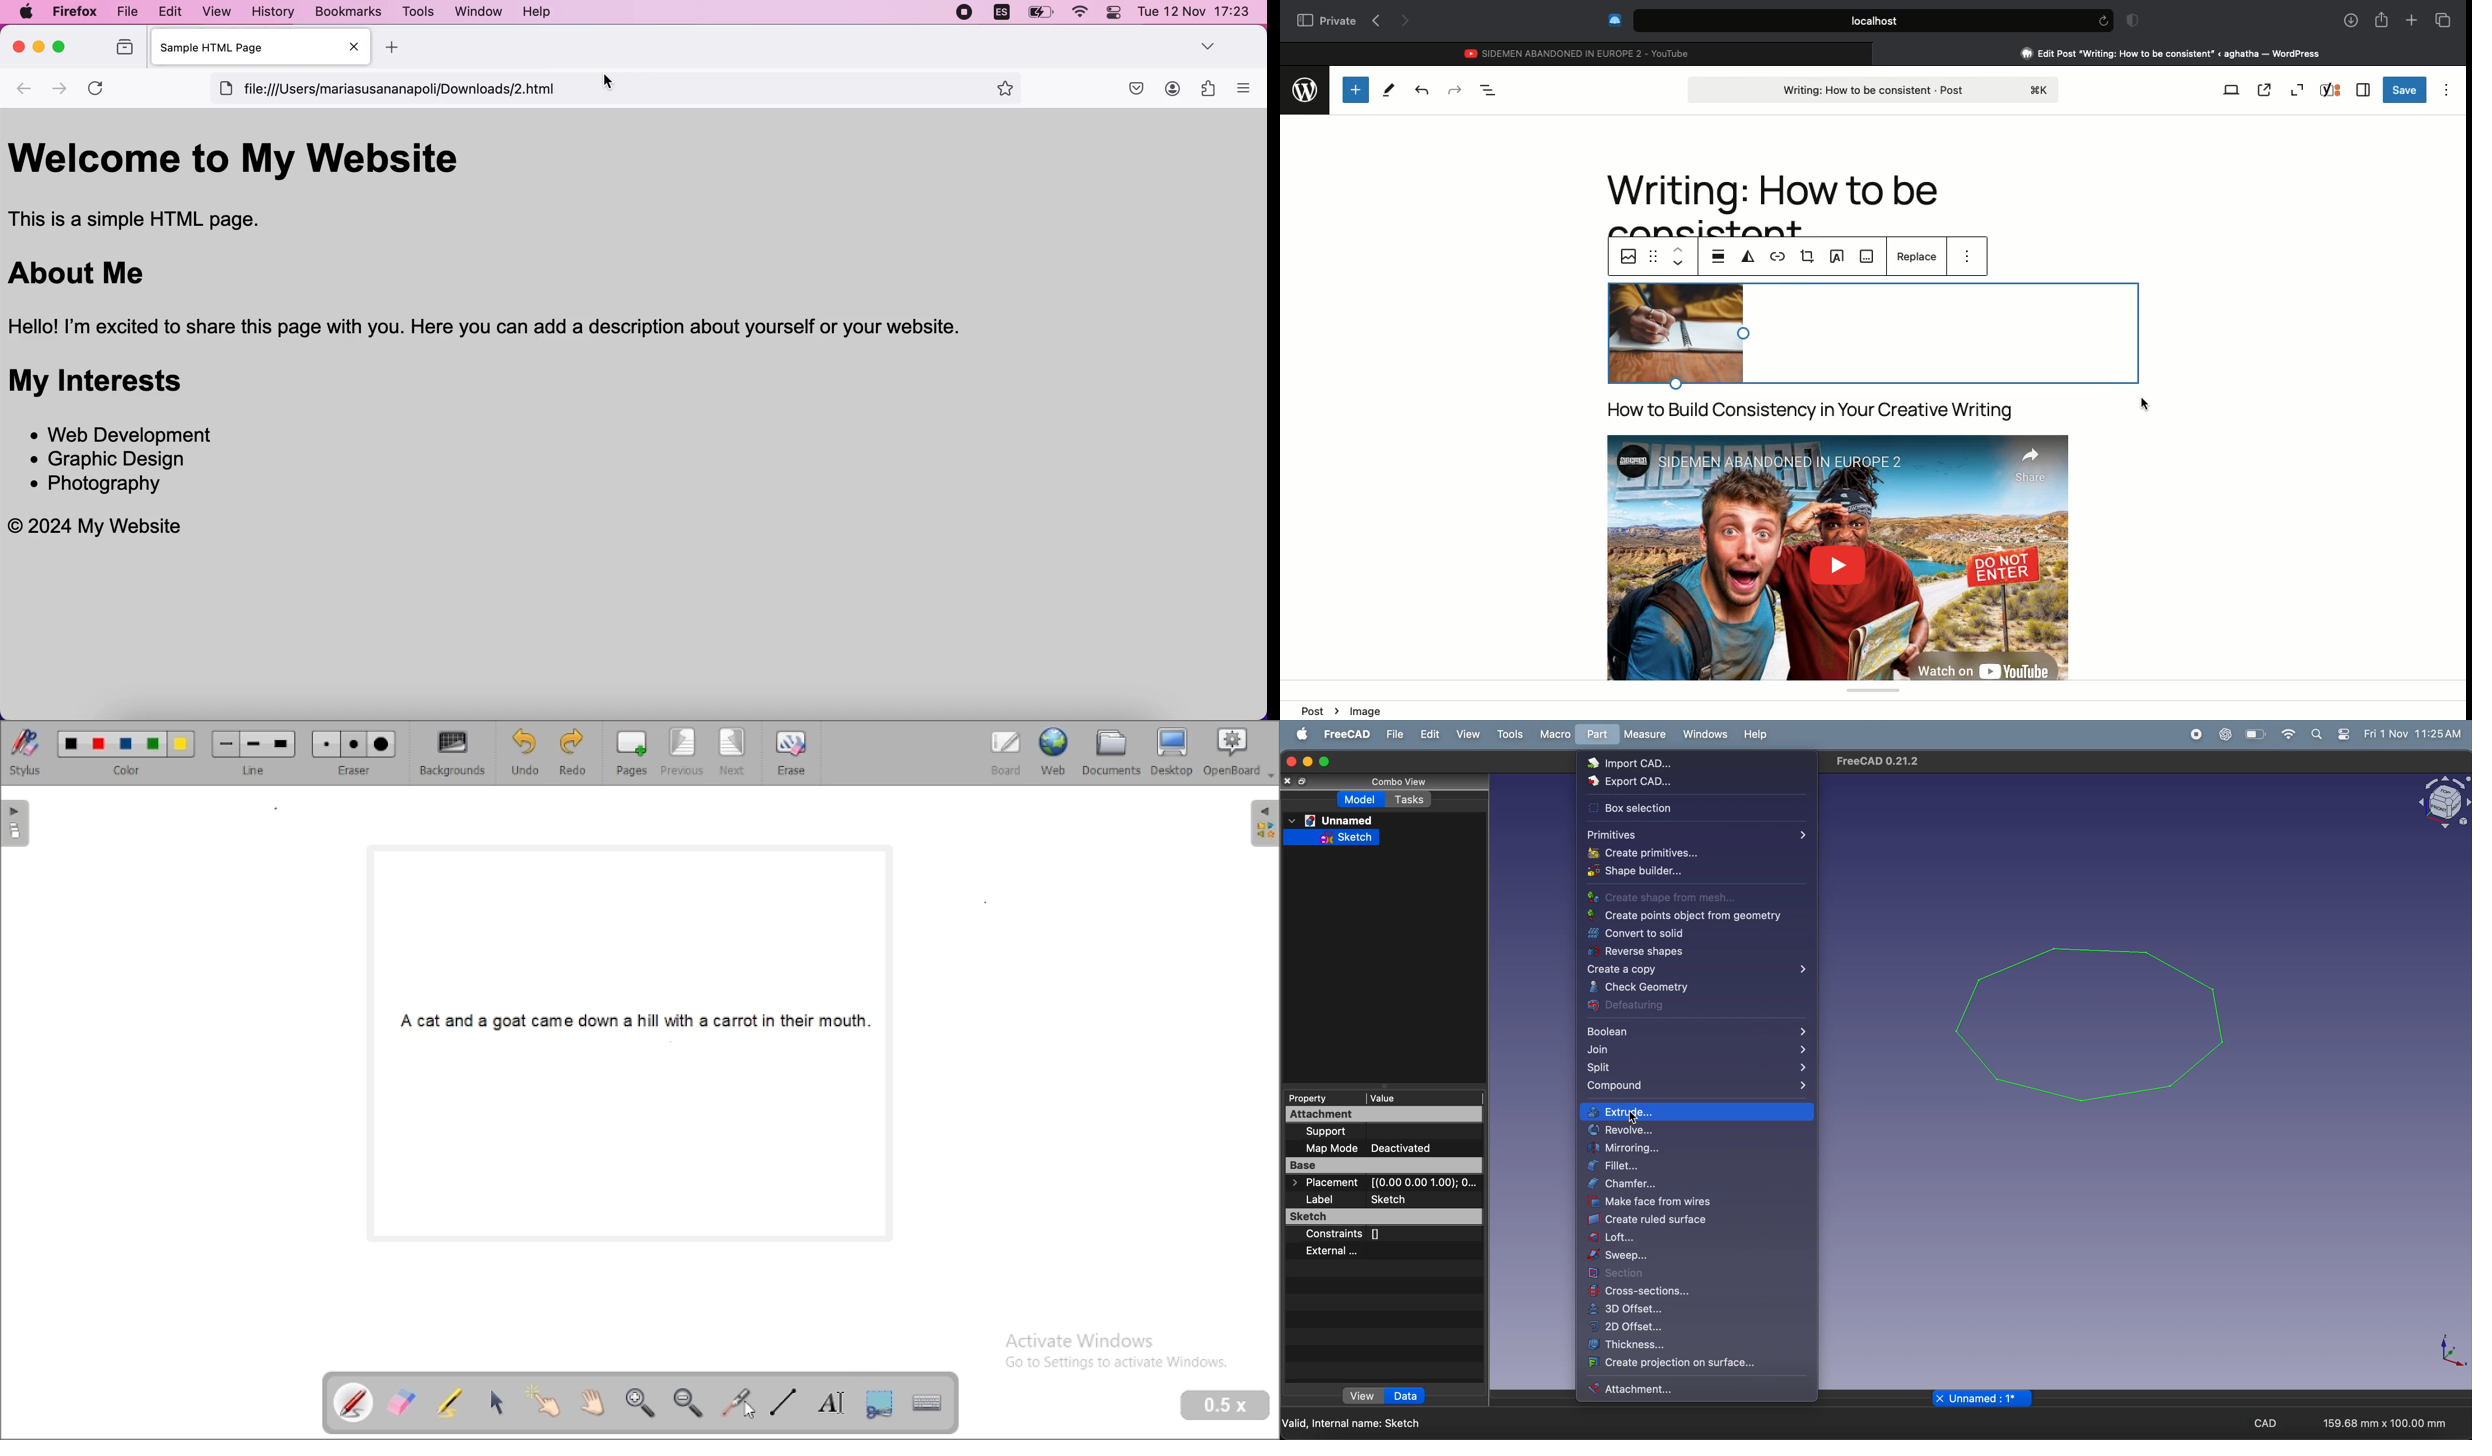 The image size is (2492, 1456). I want to click on base, so click(1386, 1165).